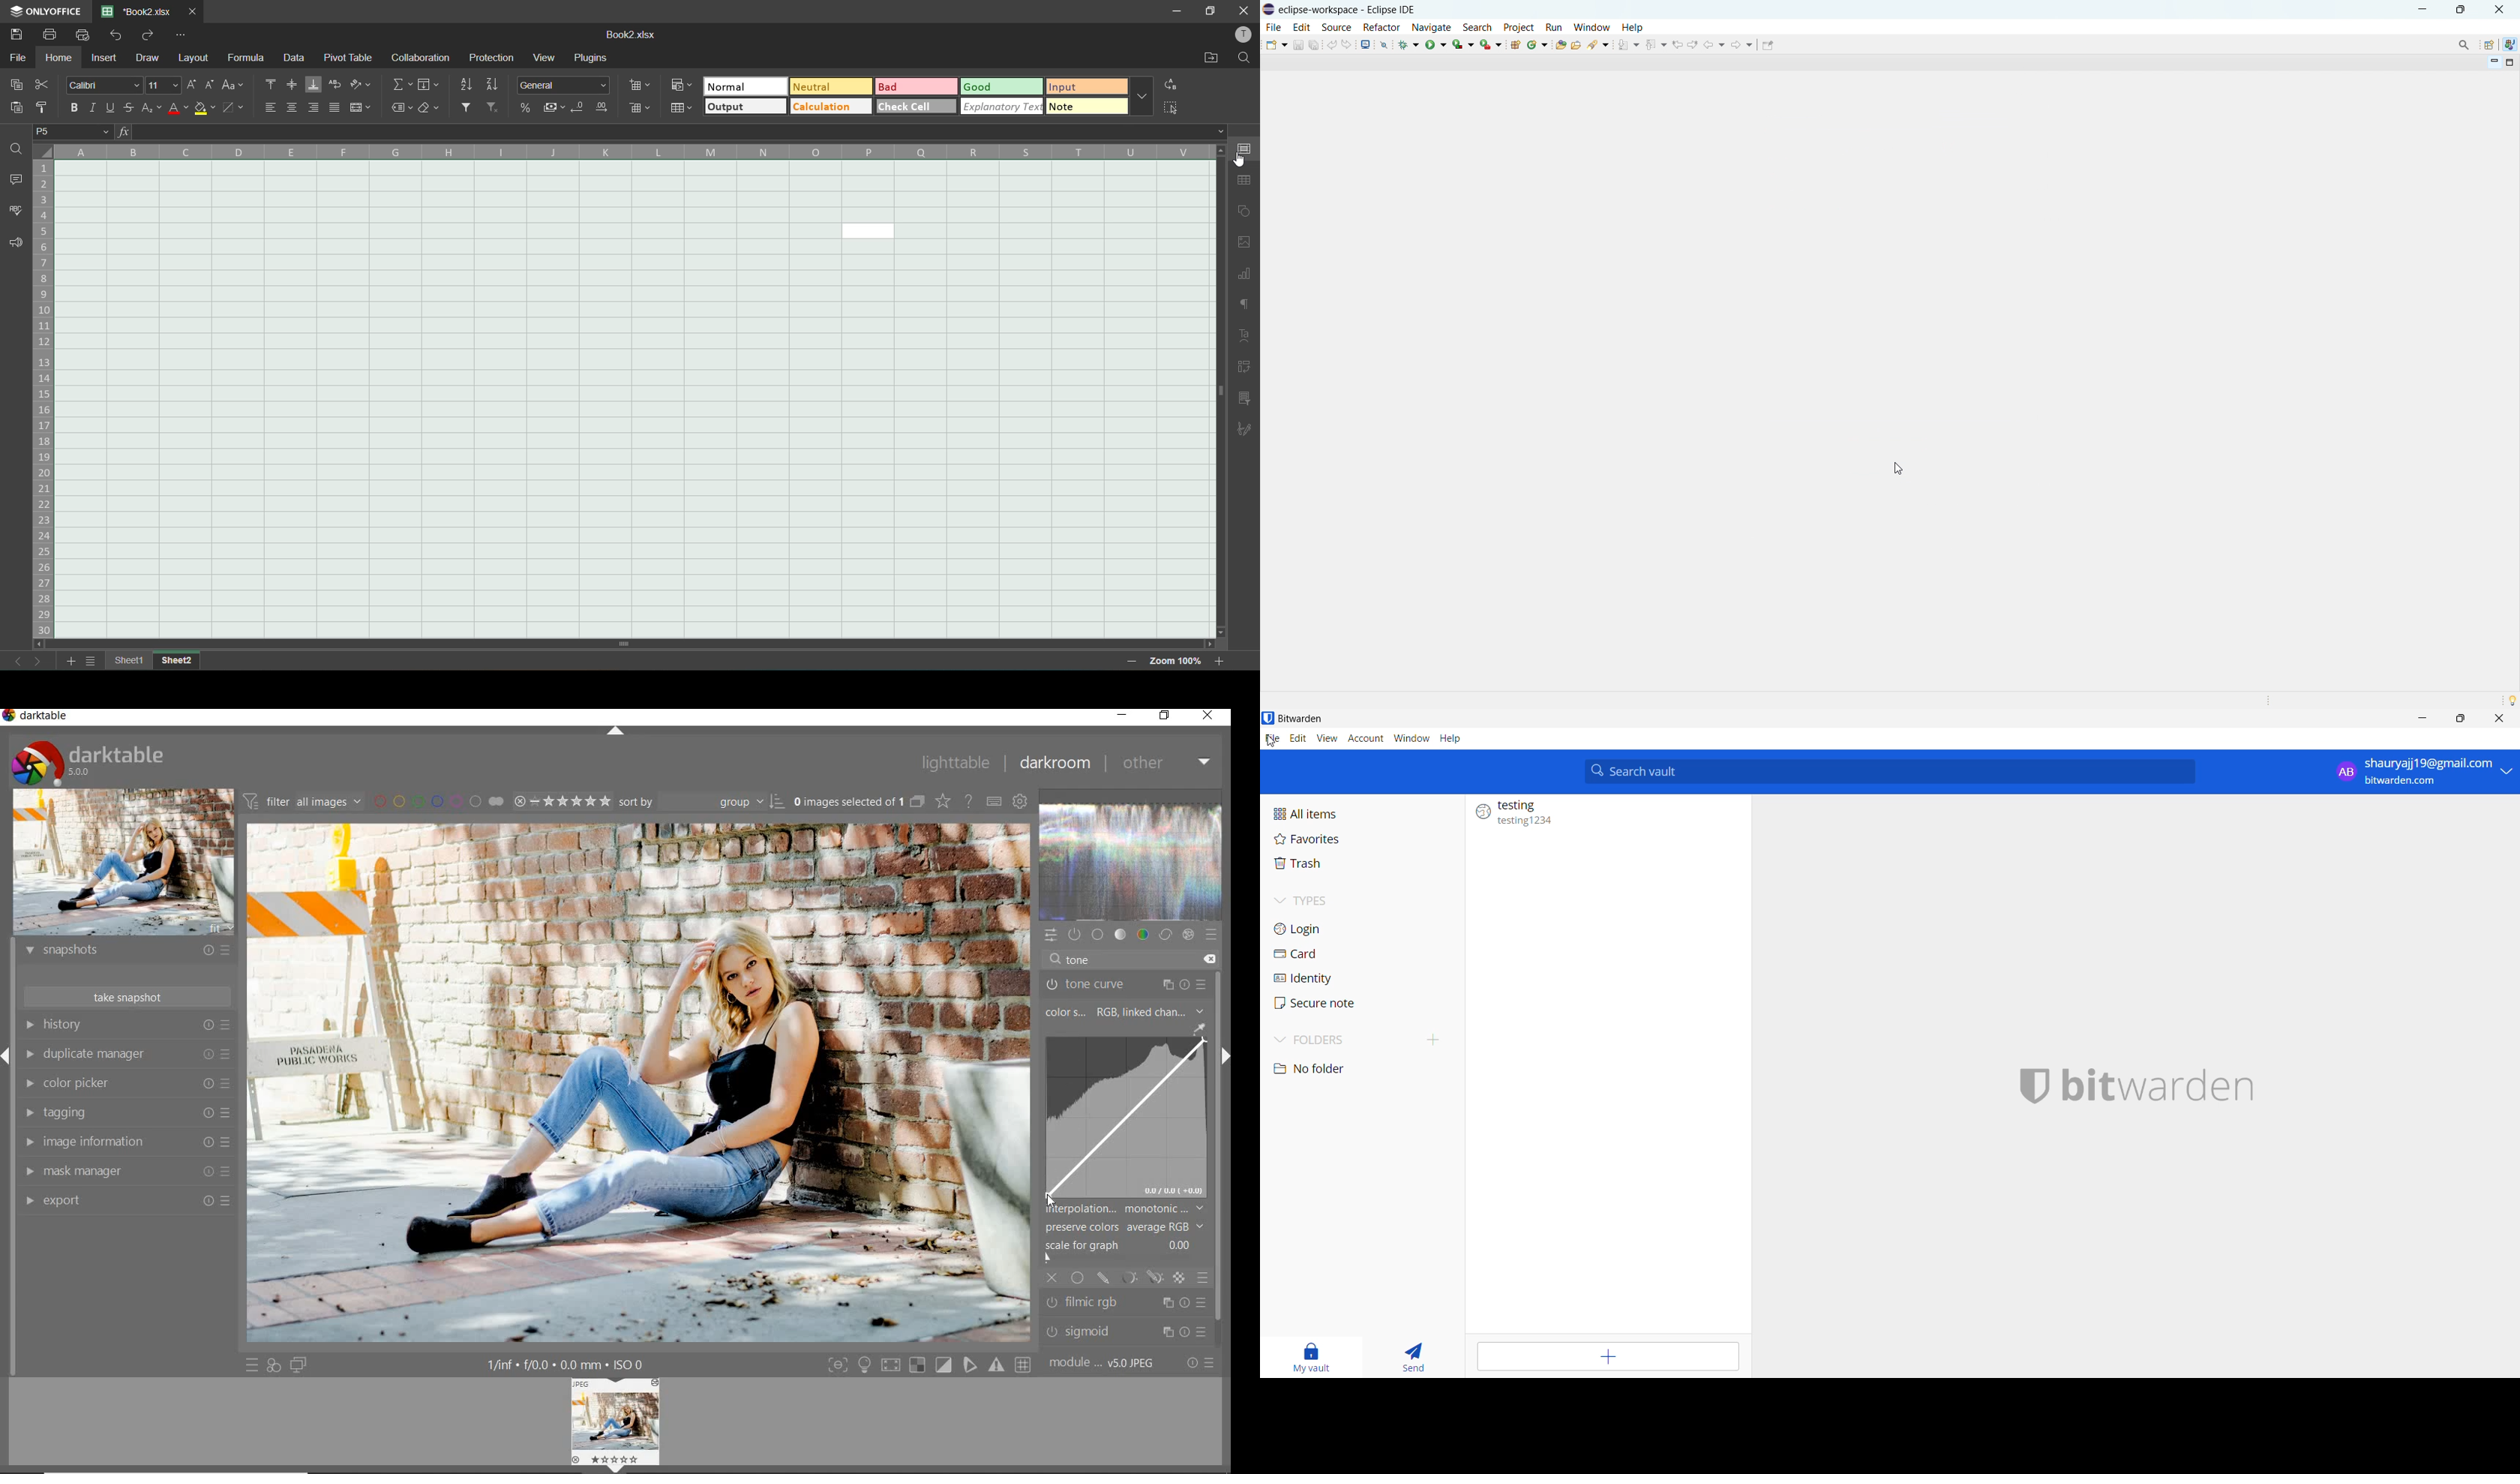 This screenshot has height=1484, width=2520. What do you see at coordinates (679, 132) in the screenshot?
I see `formula bar` at bounding box center [679, 132].